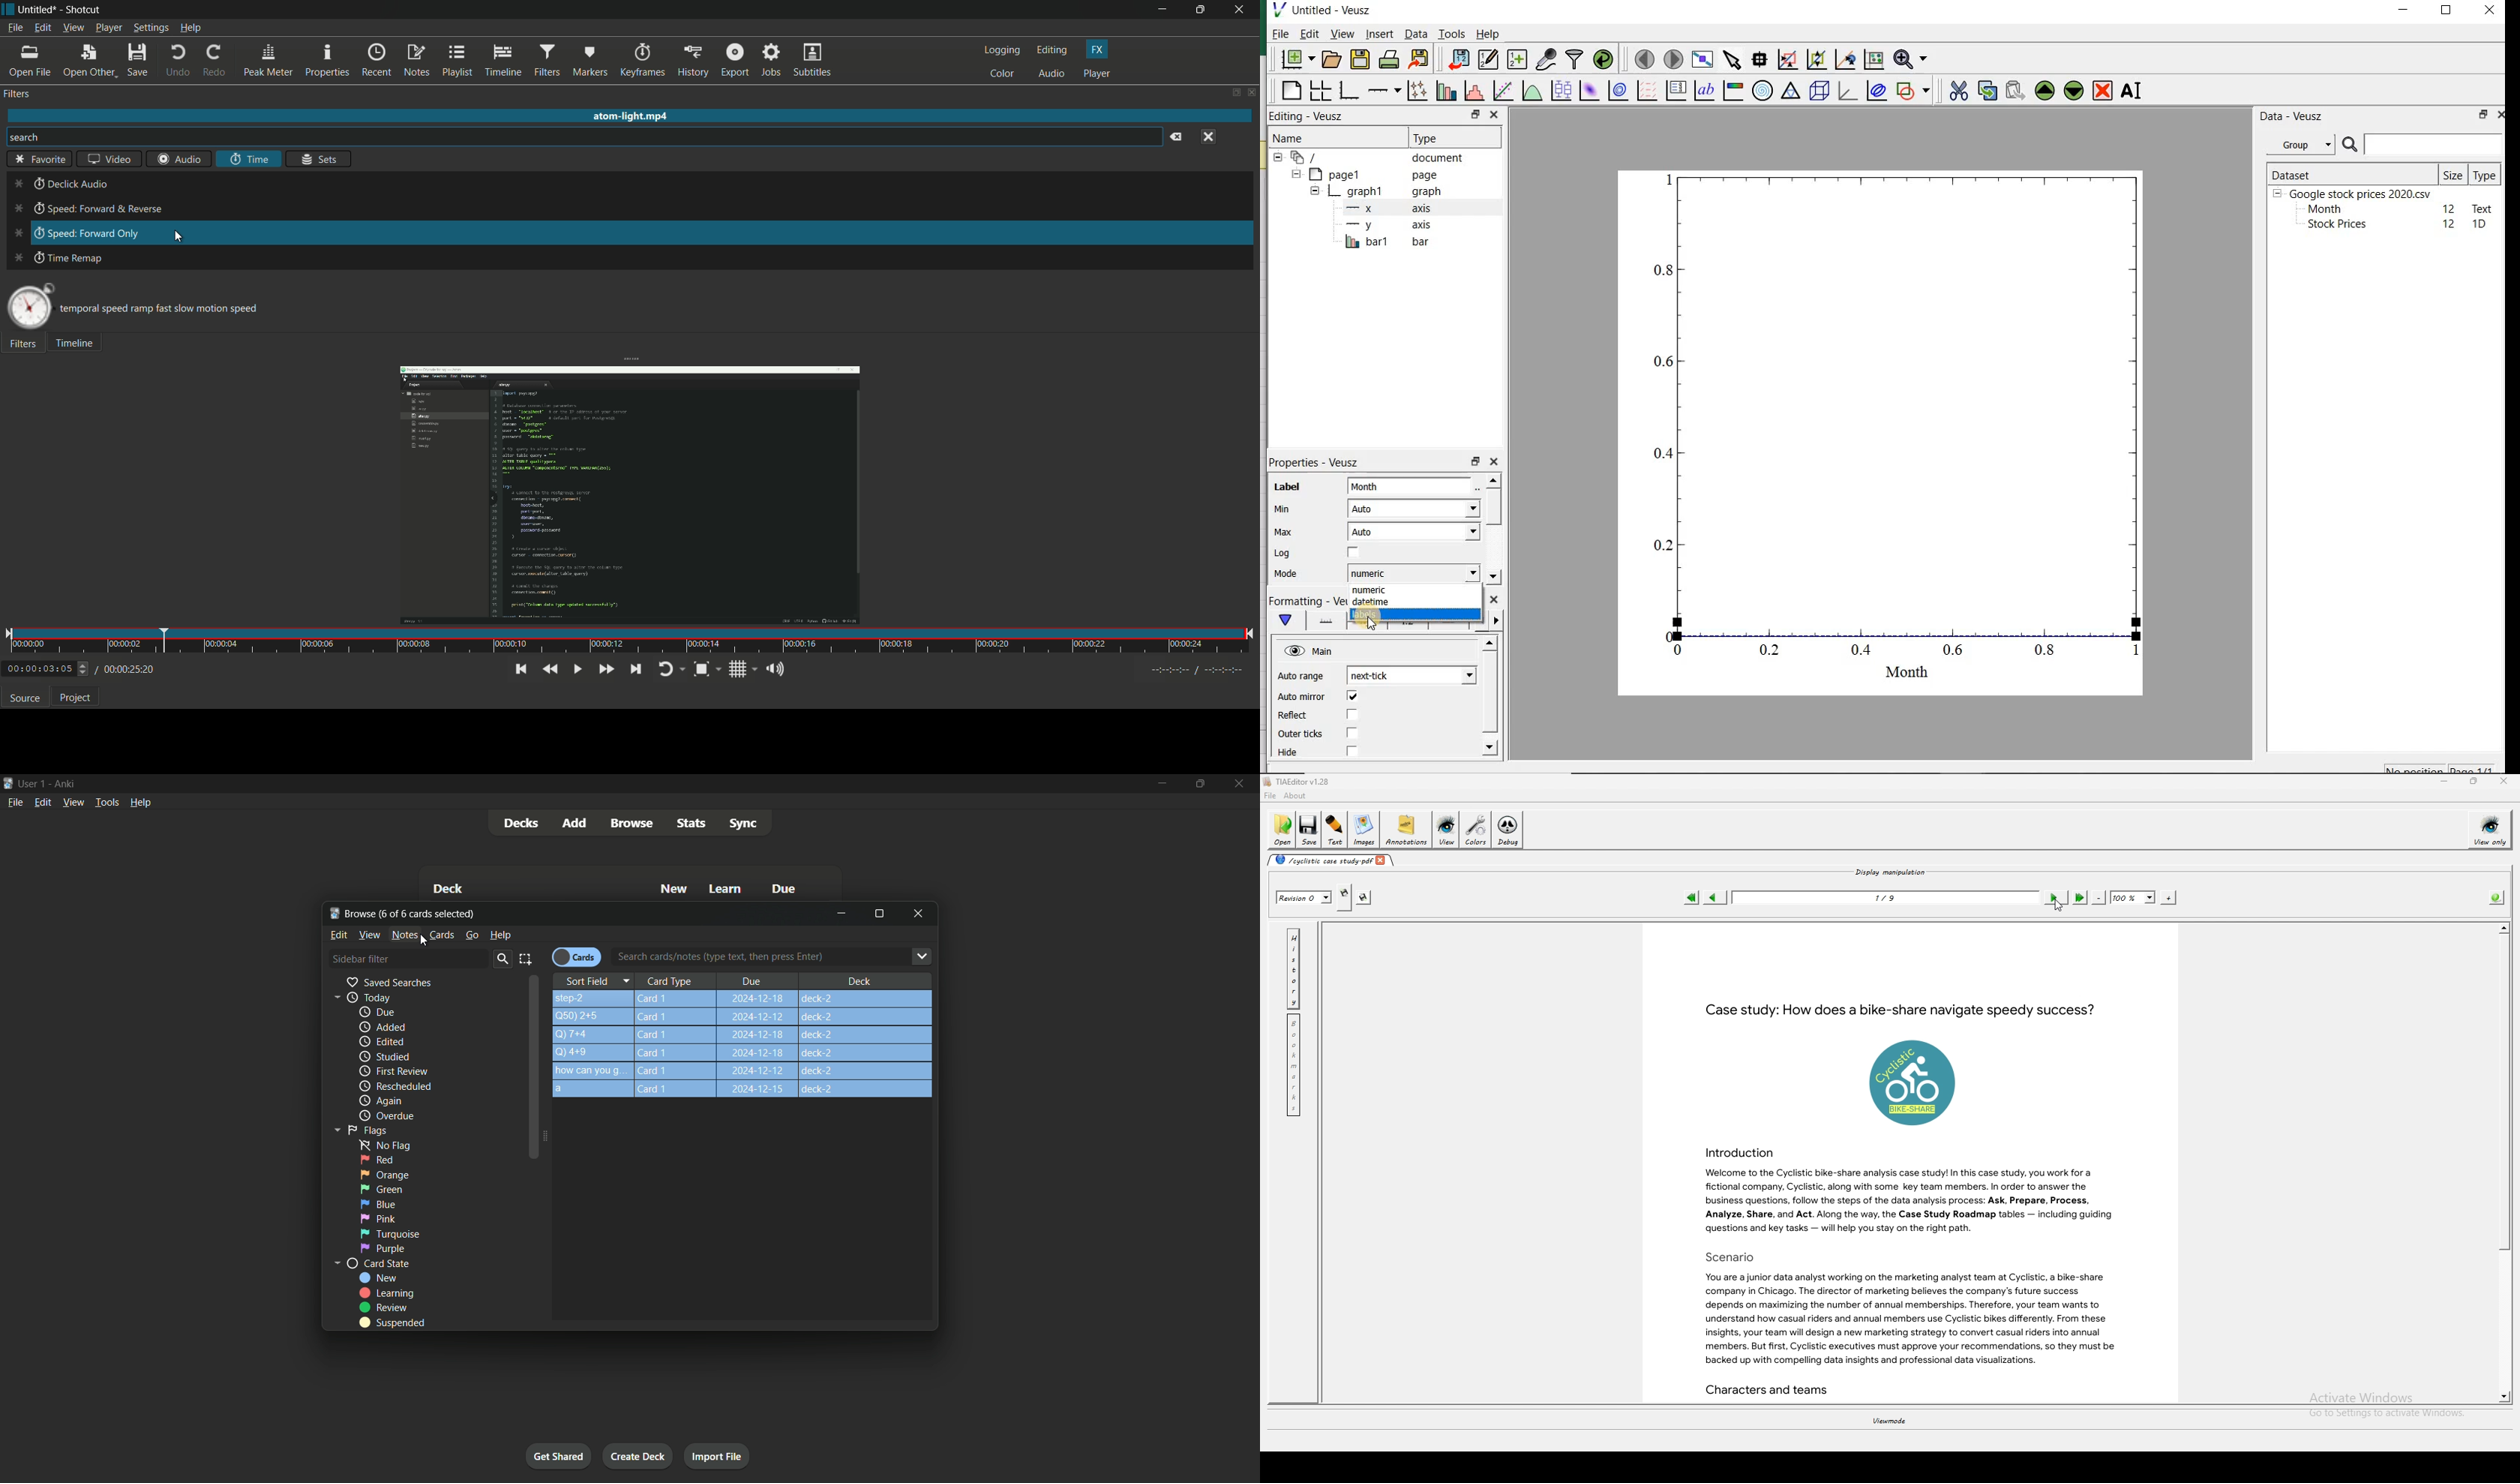 The image size is (2520, 1484). What do you see at coordinates (385, 1116) in the screenshot?
I see `Overdue` at bounding box center [385, 1116].